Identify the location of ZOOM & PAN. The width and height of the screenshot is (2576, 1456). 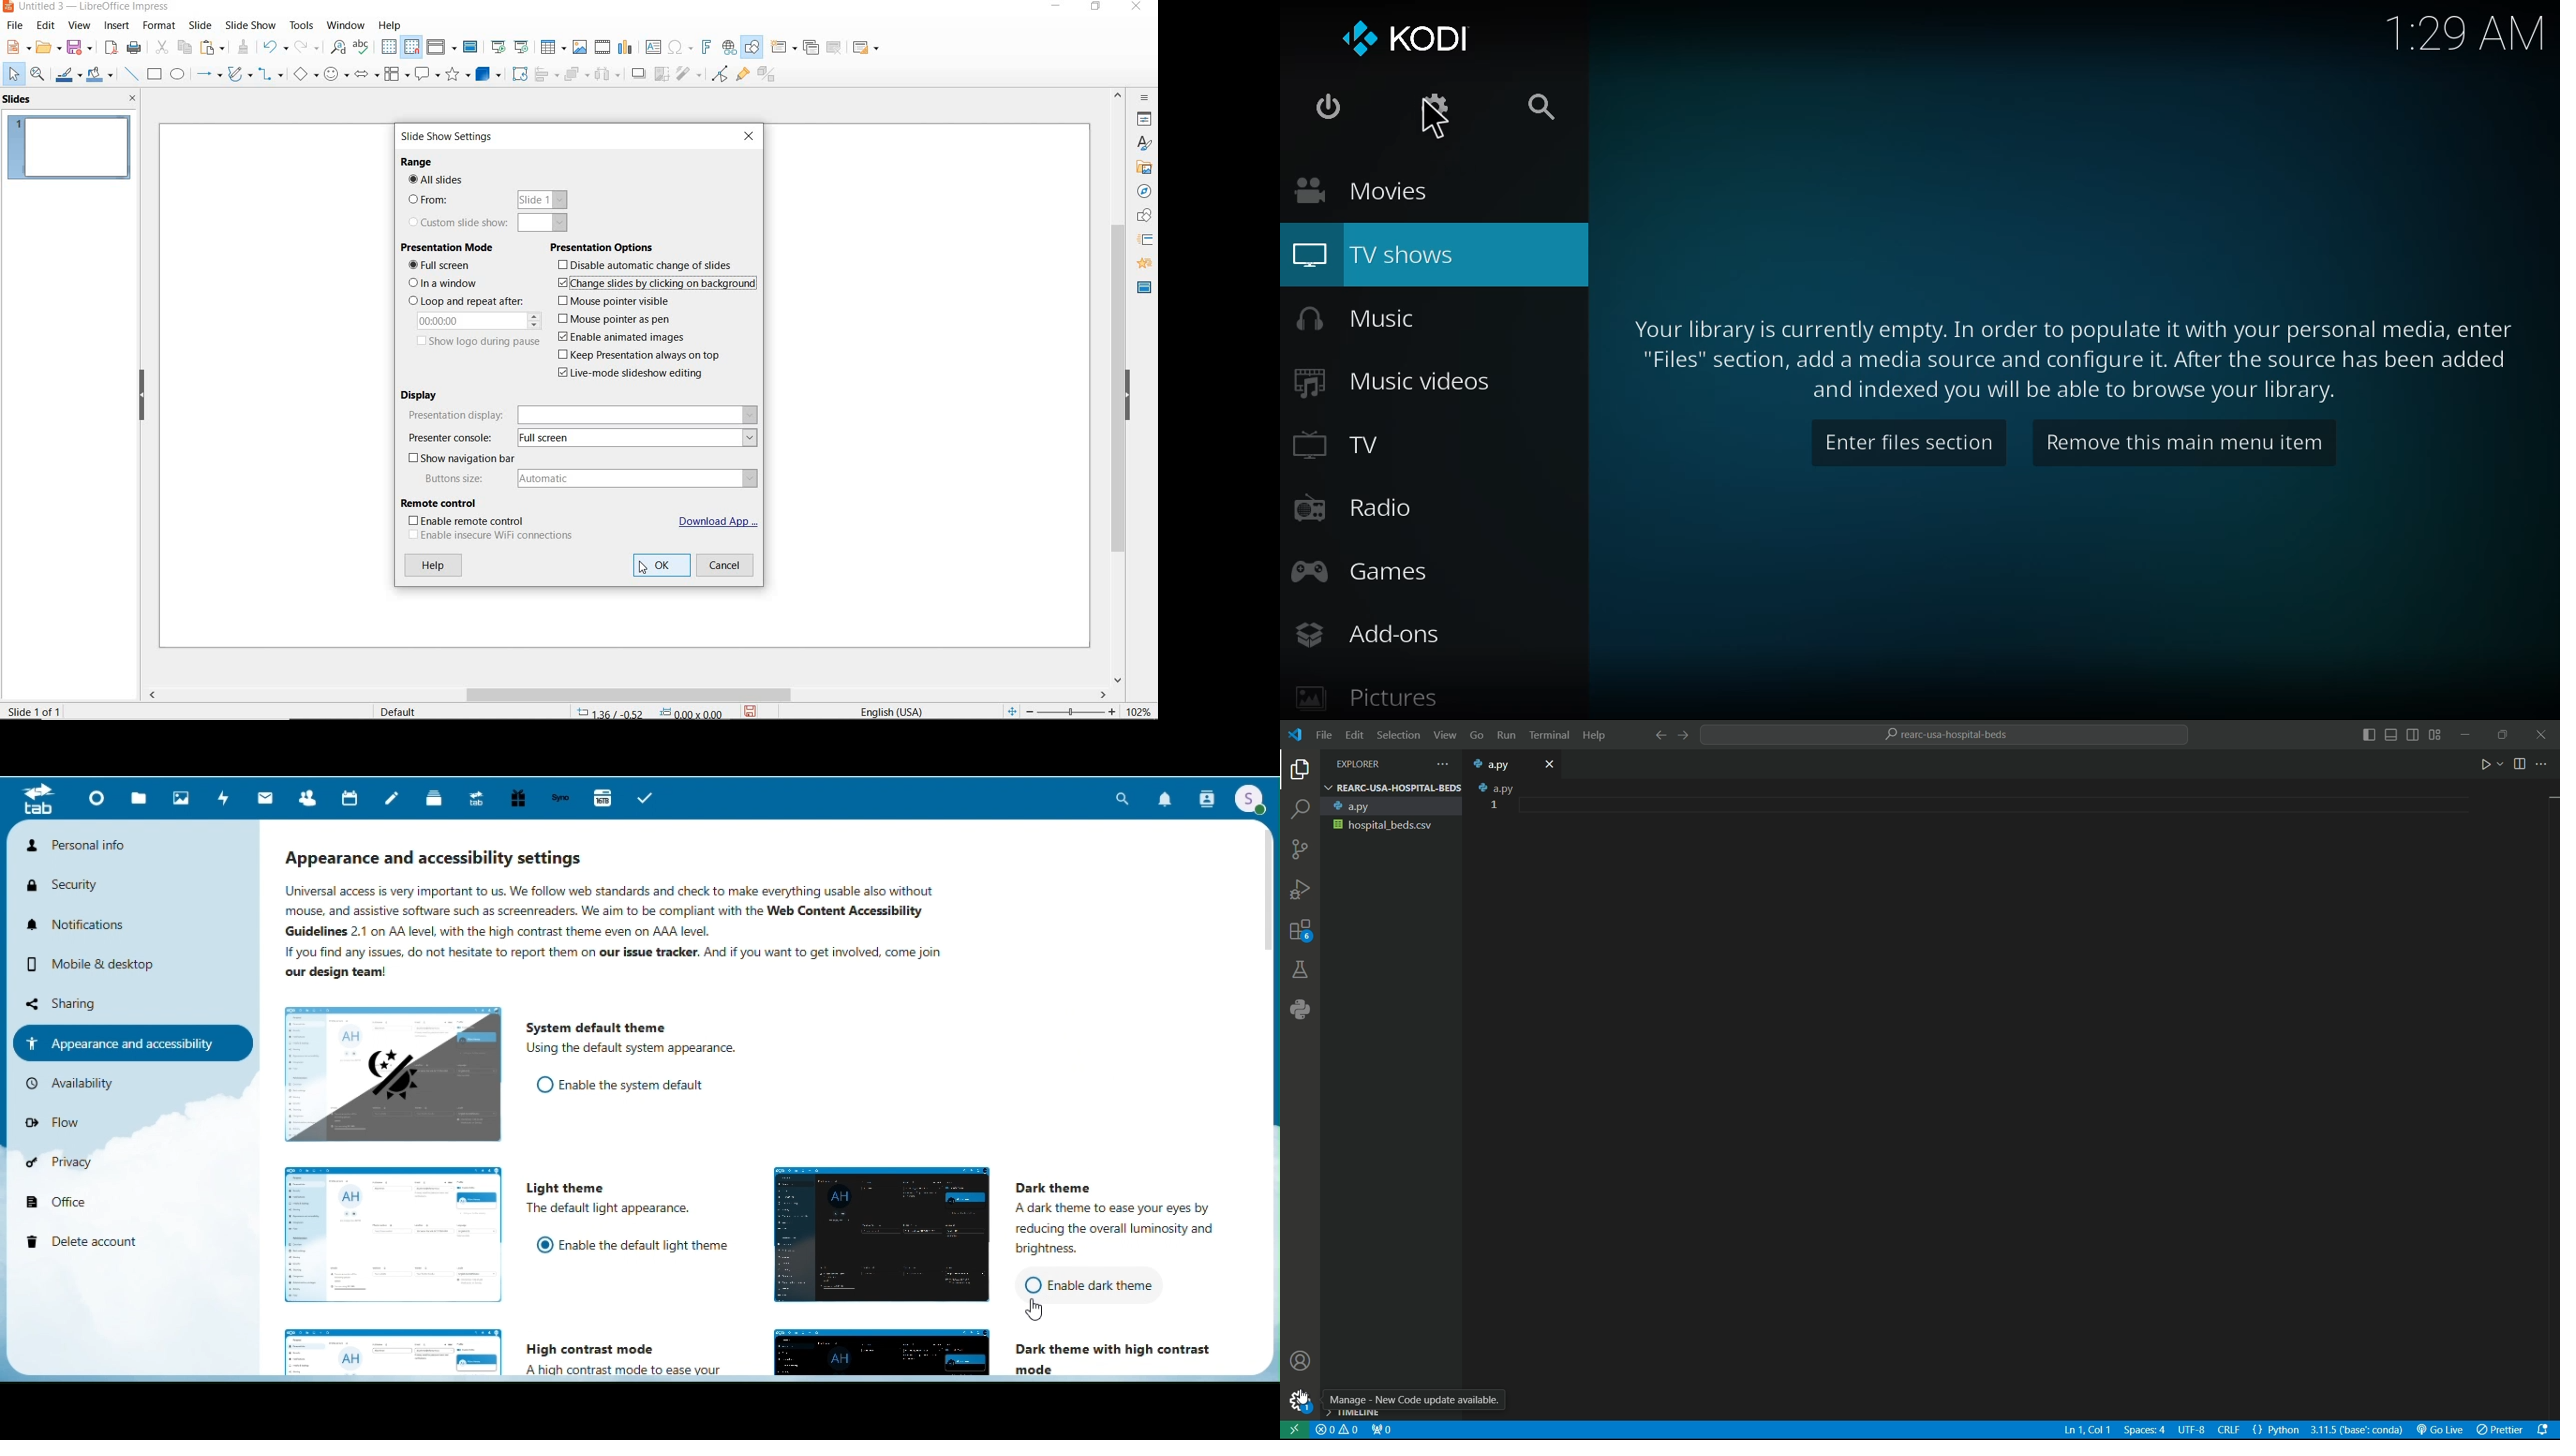
(38, 74).